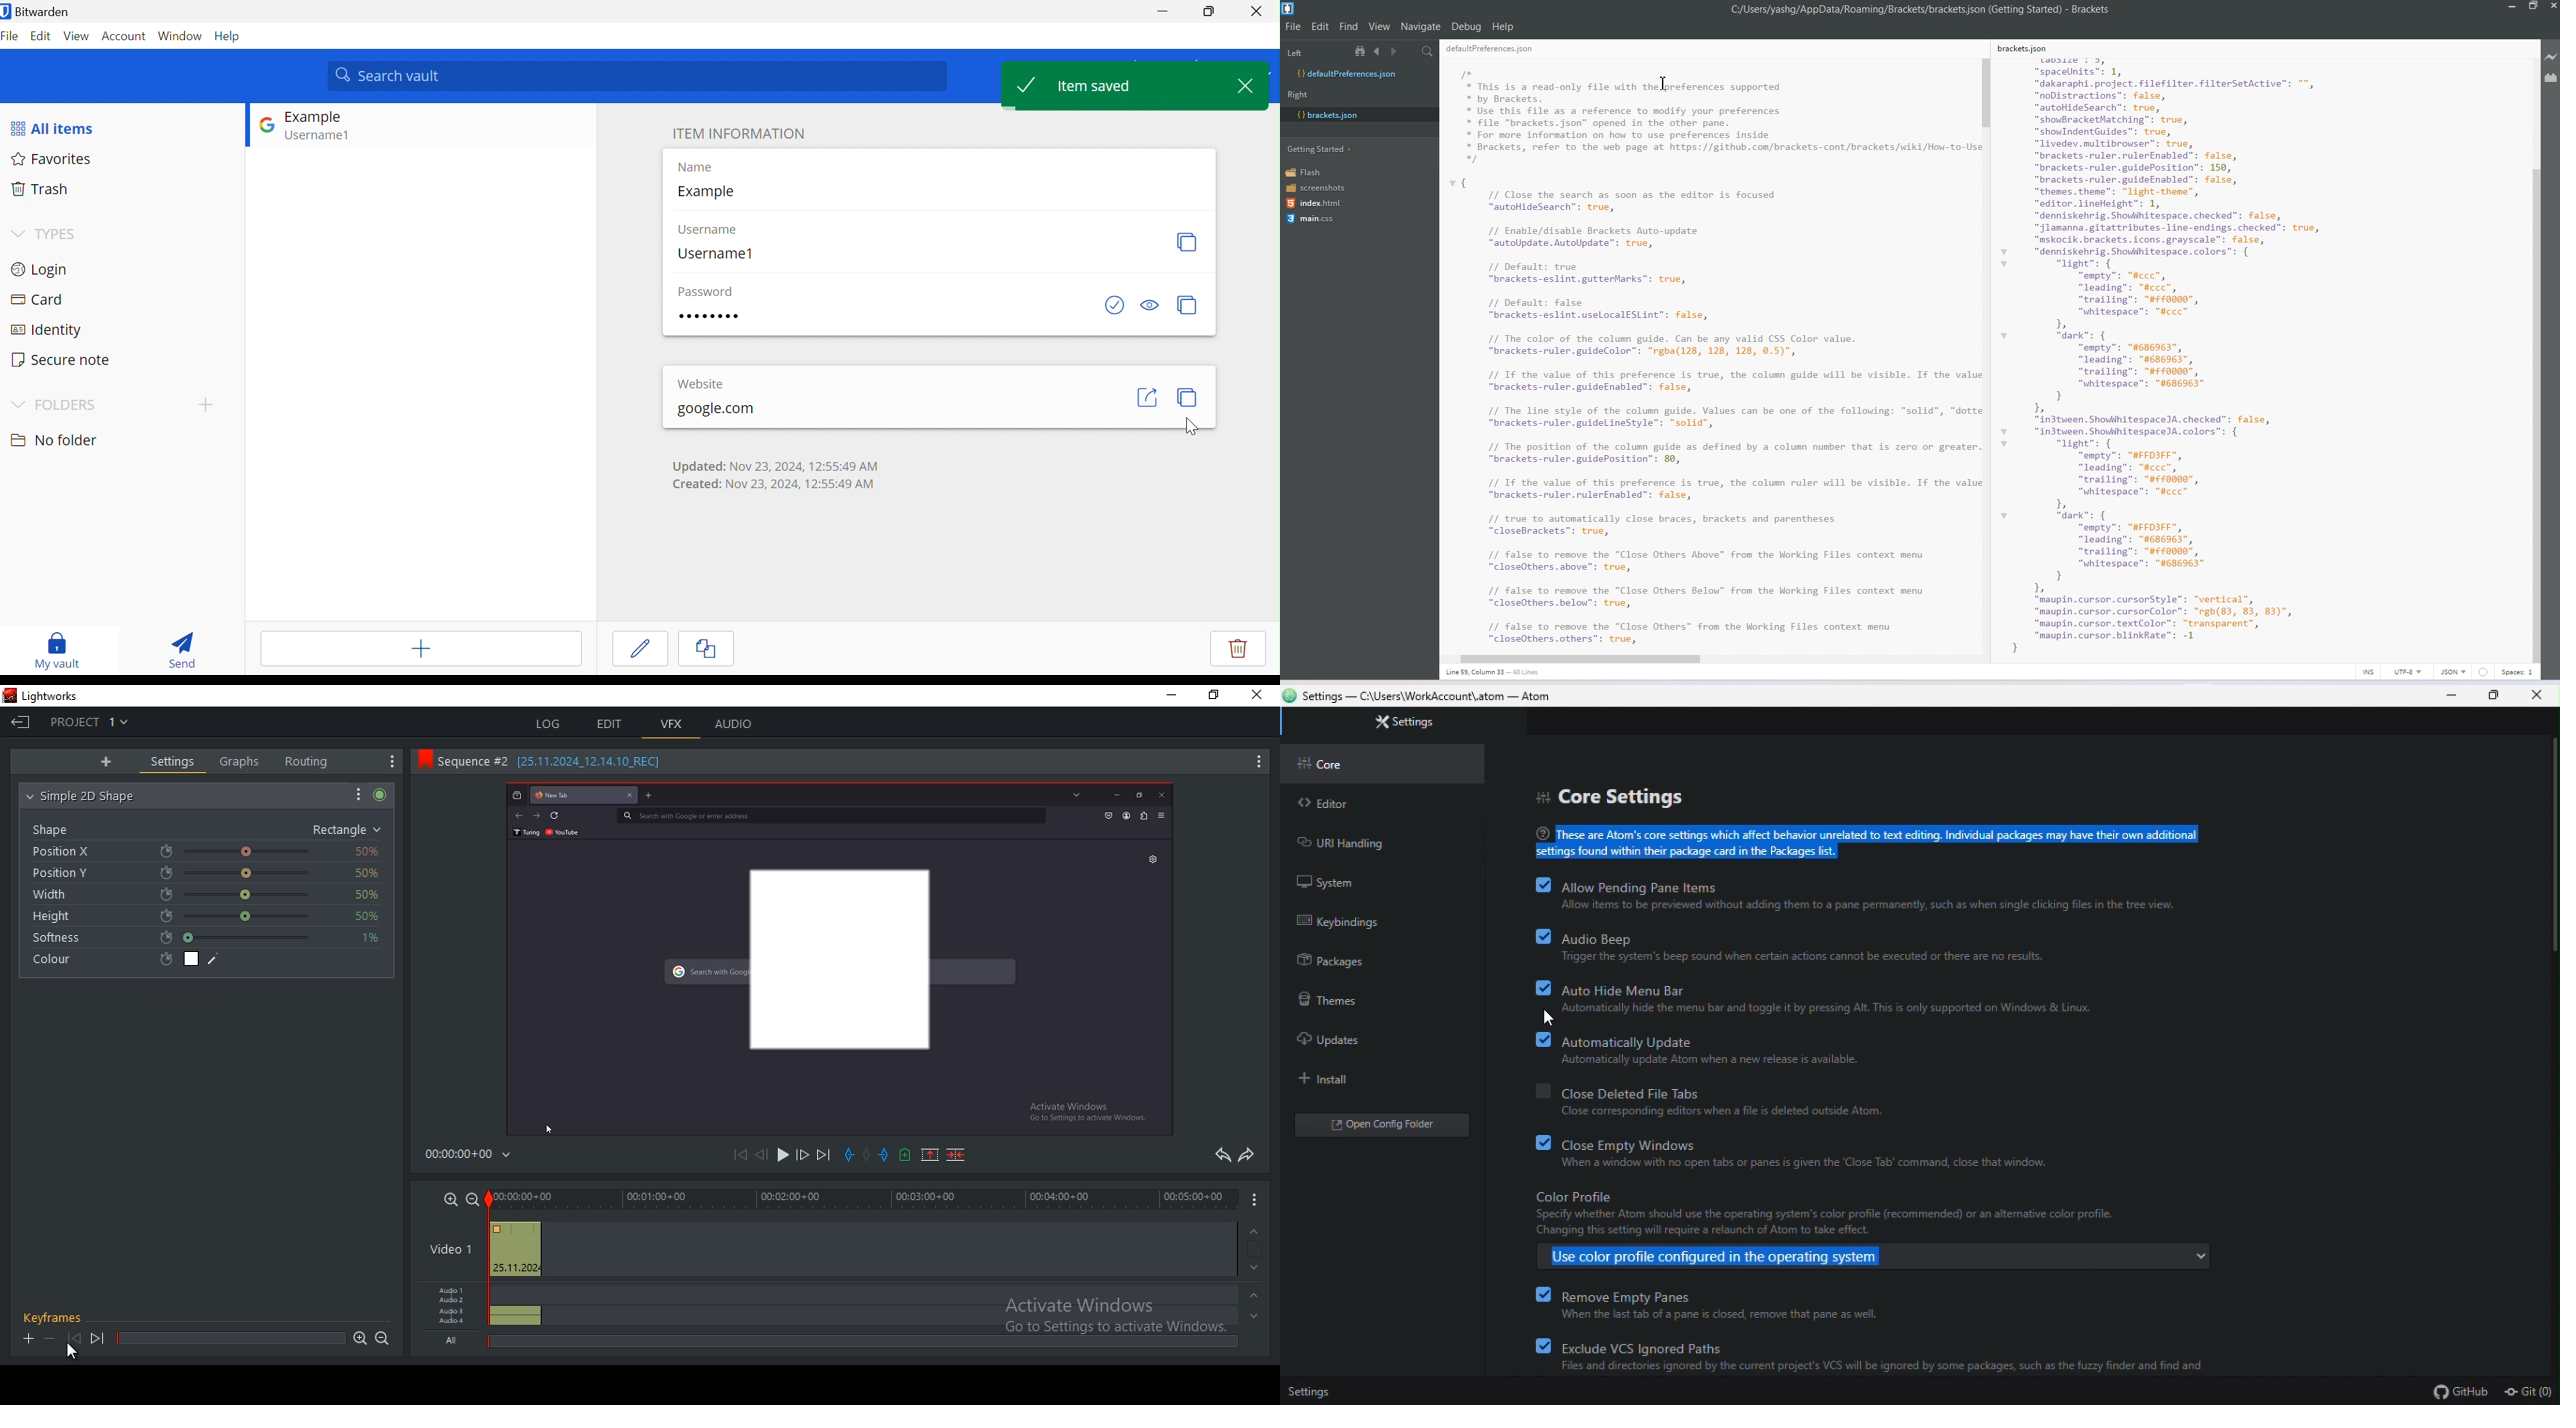  What do you see at coordinates (513, 1250) in the screenshot?
I see `video` at bounding box center [513, 1250].